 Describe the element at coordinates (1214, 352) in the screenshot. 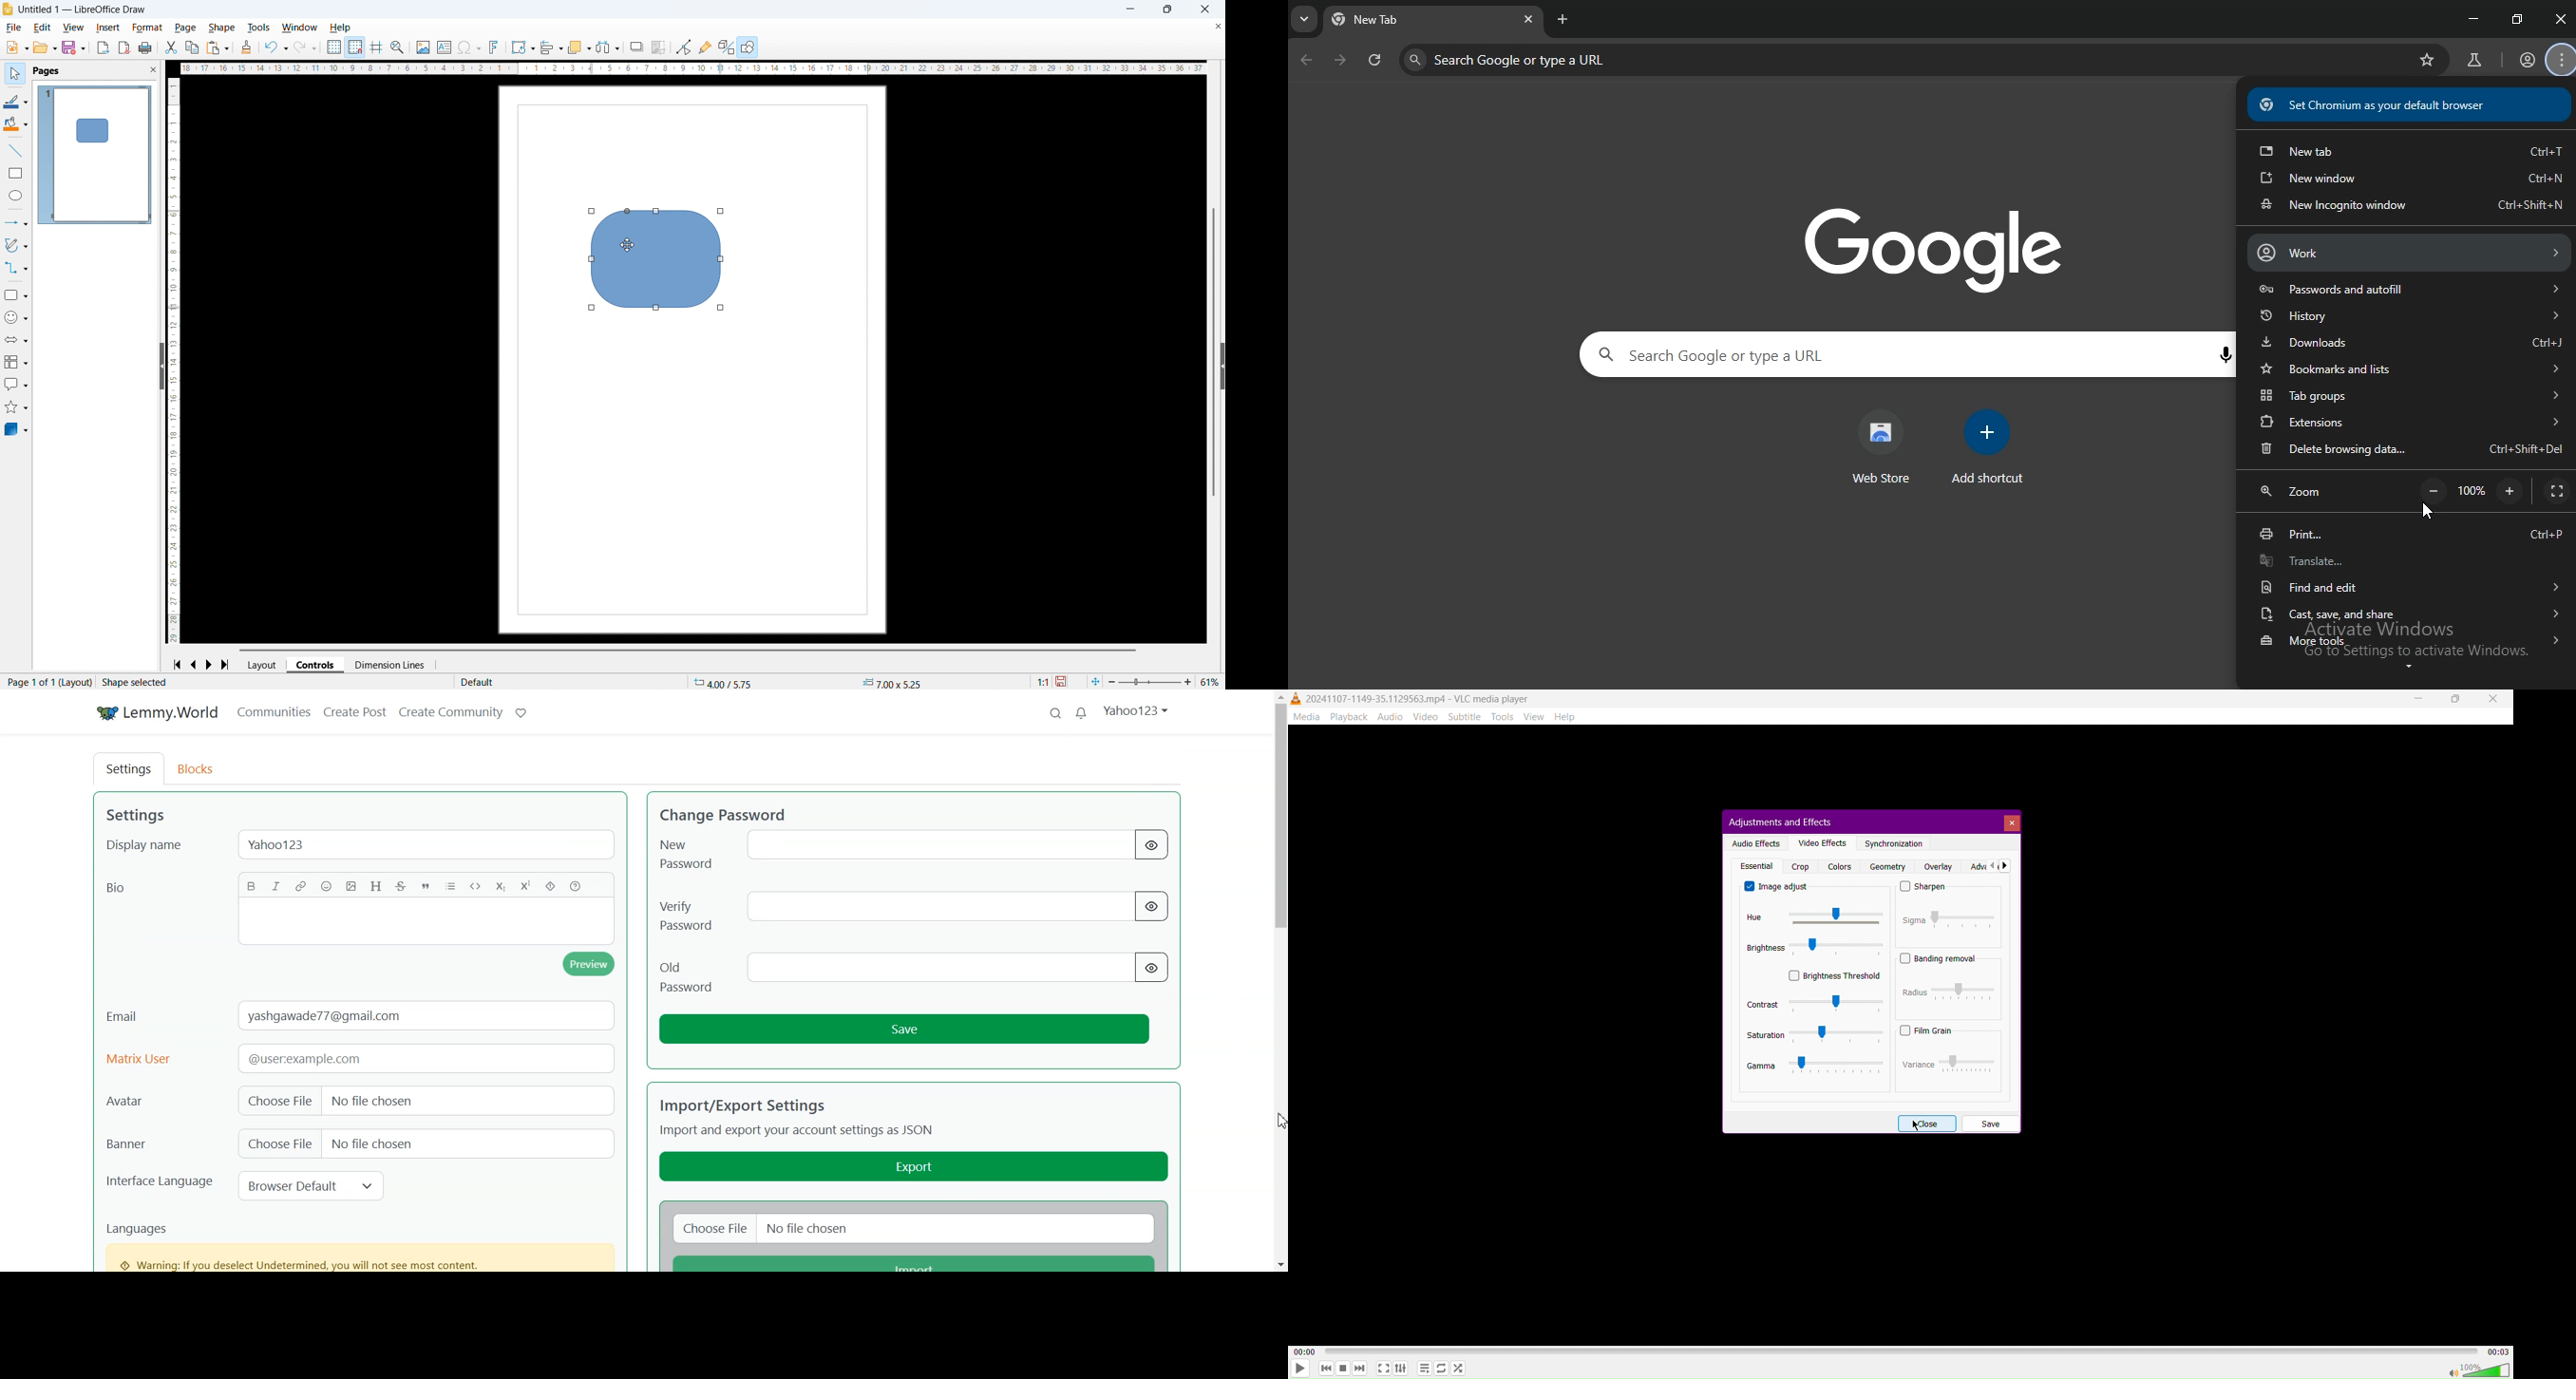

I see `Vertical scroll bar ` at that location.